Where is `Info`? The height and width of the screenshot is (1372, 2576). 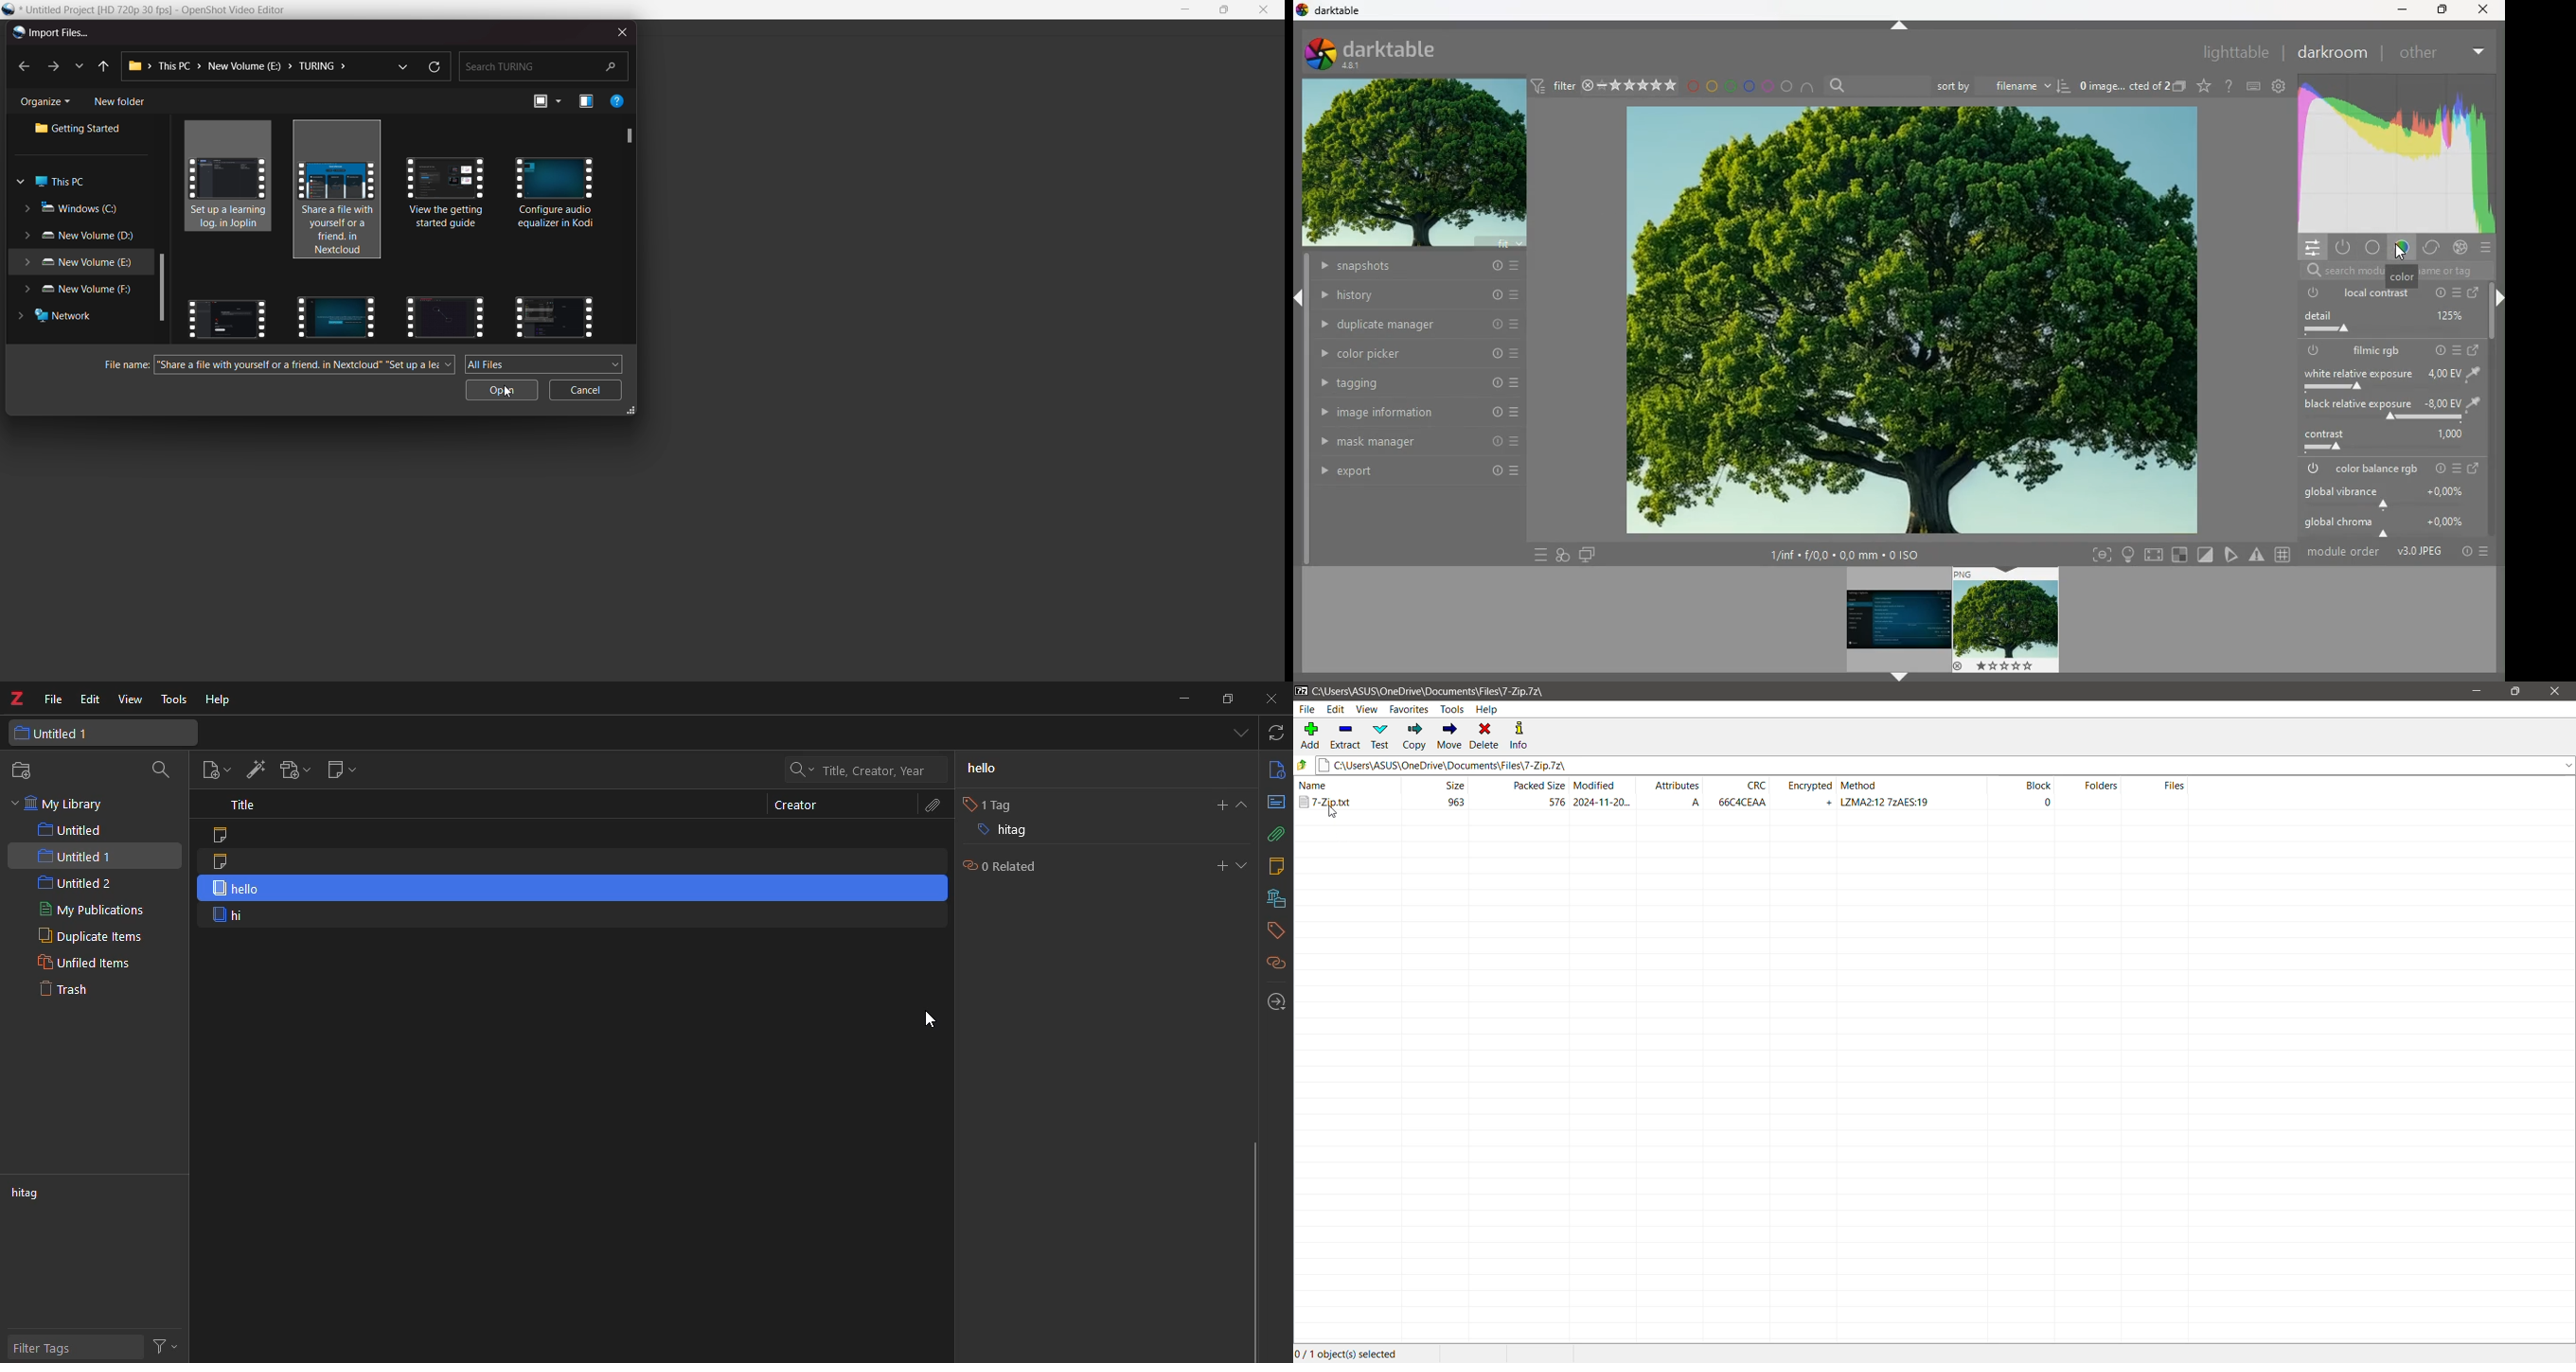
Info is located at coordinates (1519, 734).